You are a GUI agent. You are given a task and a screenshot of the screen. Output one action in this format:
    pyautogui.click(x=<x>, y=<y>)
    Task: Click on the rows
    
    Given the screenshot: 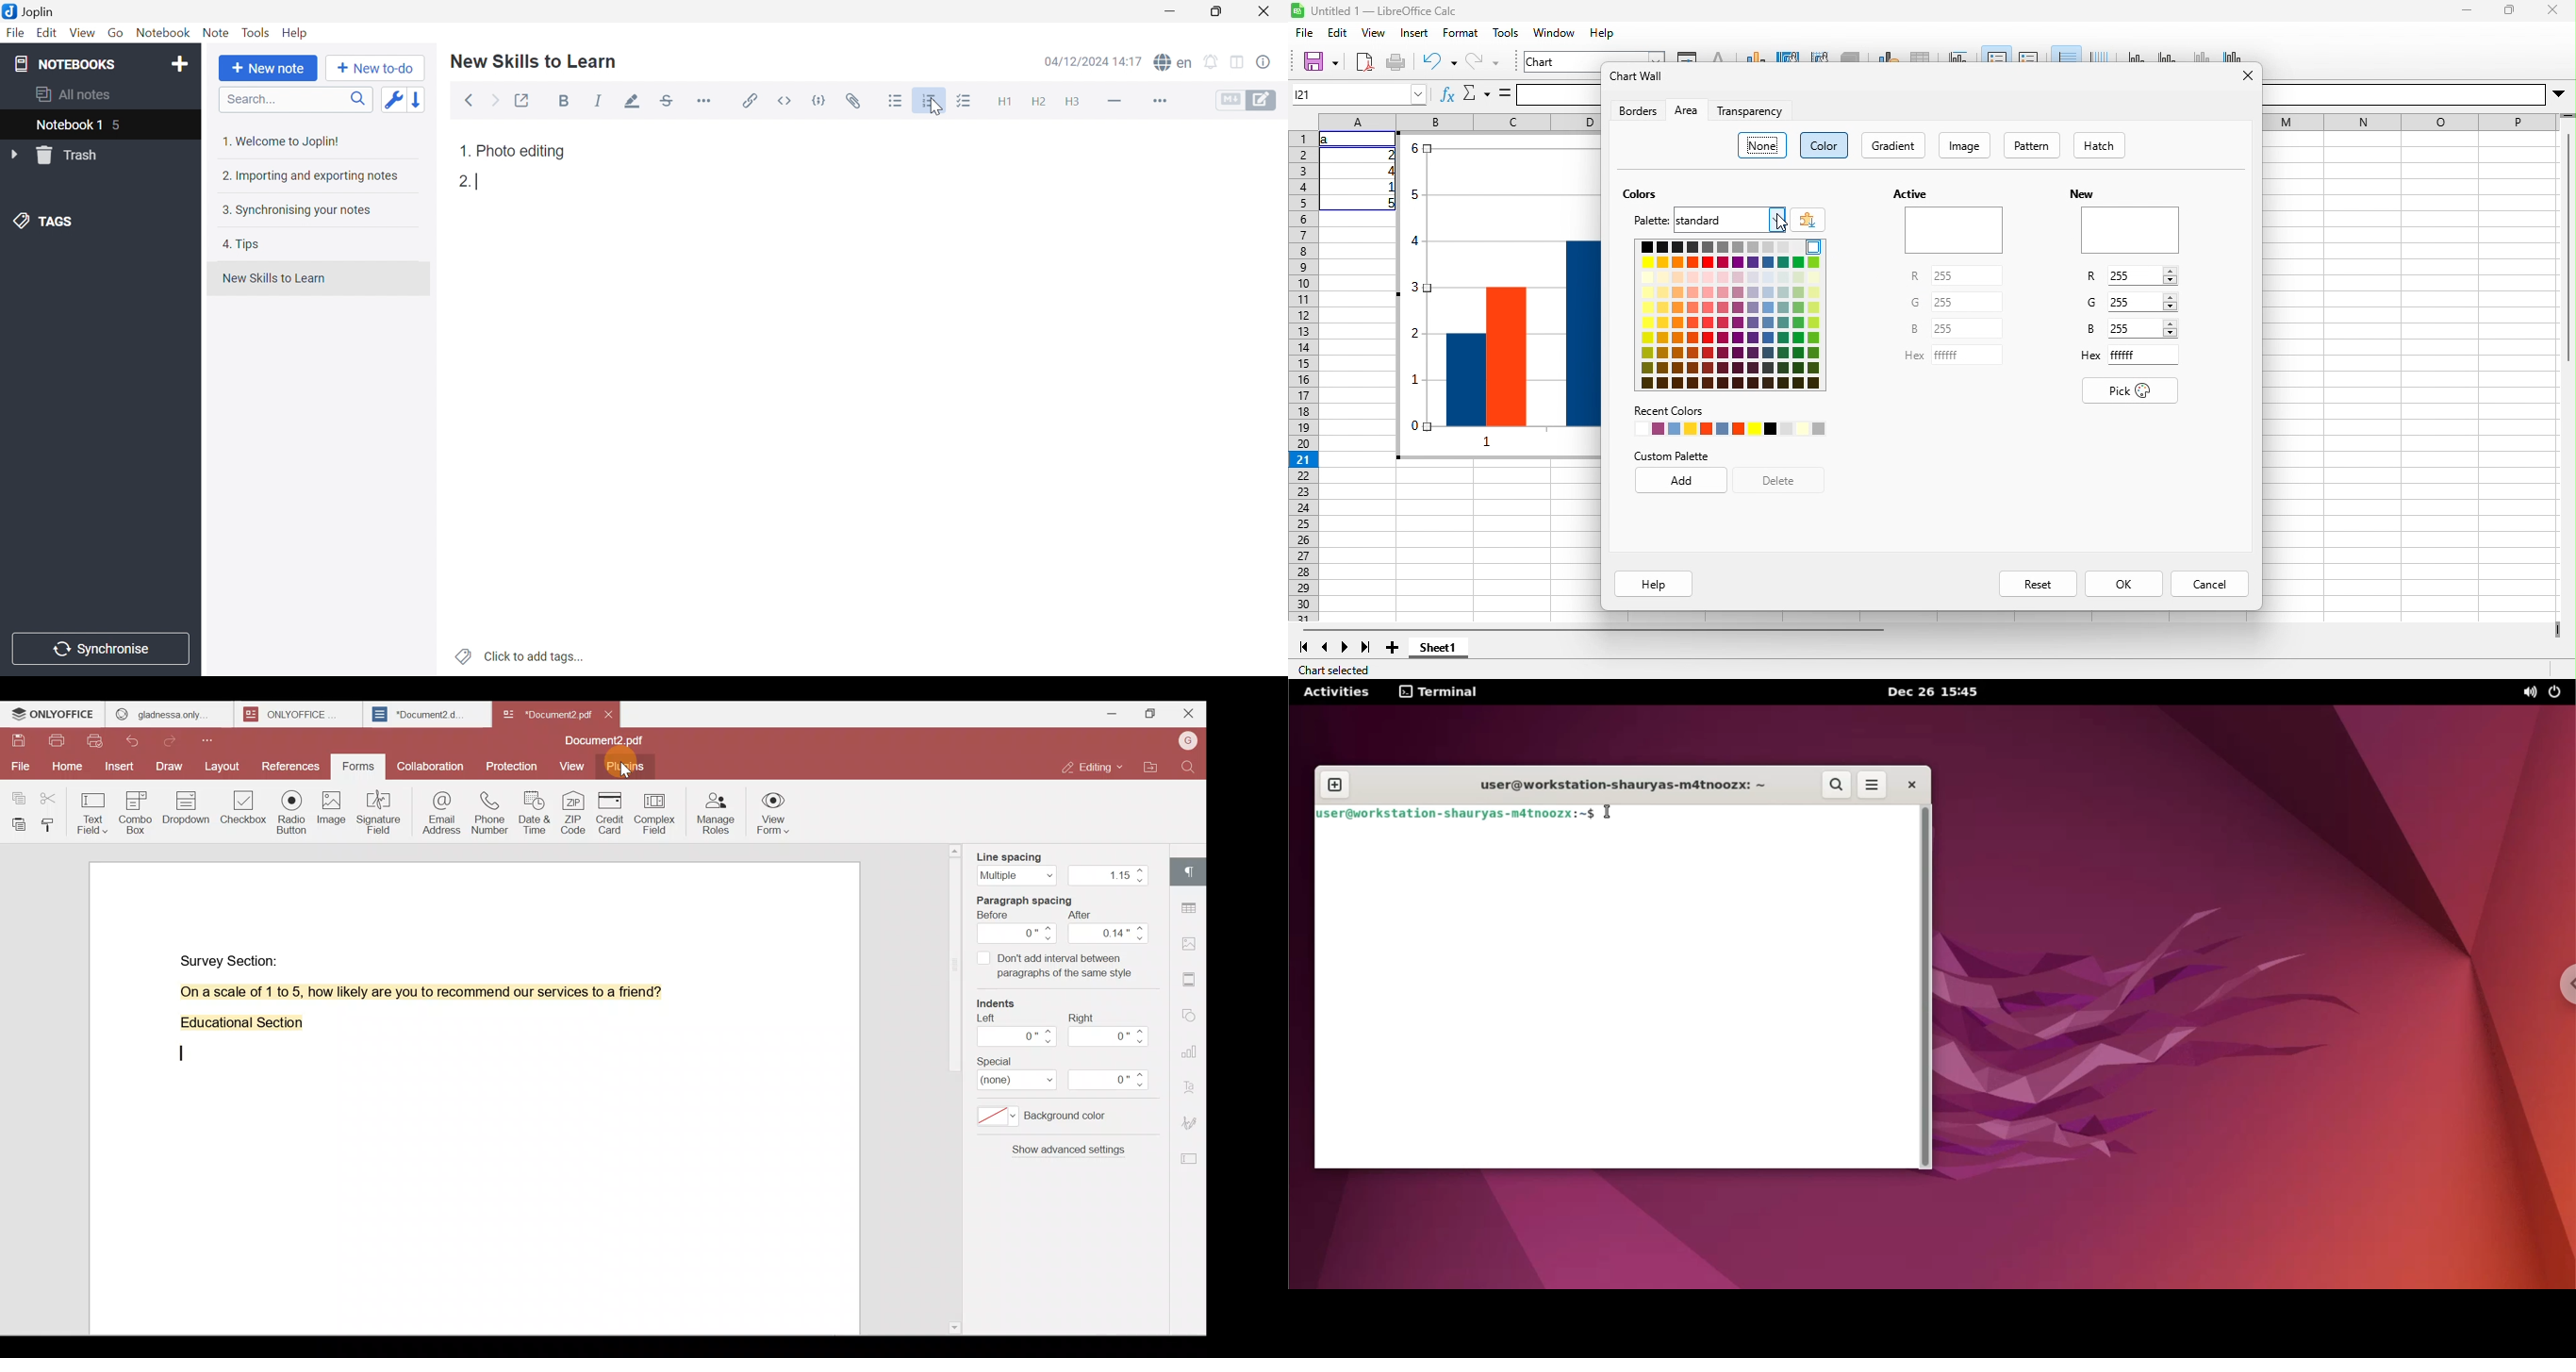 What is the action you would take?
    pyautogui.click(x=1304, y=376)
    